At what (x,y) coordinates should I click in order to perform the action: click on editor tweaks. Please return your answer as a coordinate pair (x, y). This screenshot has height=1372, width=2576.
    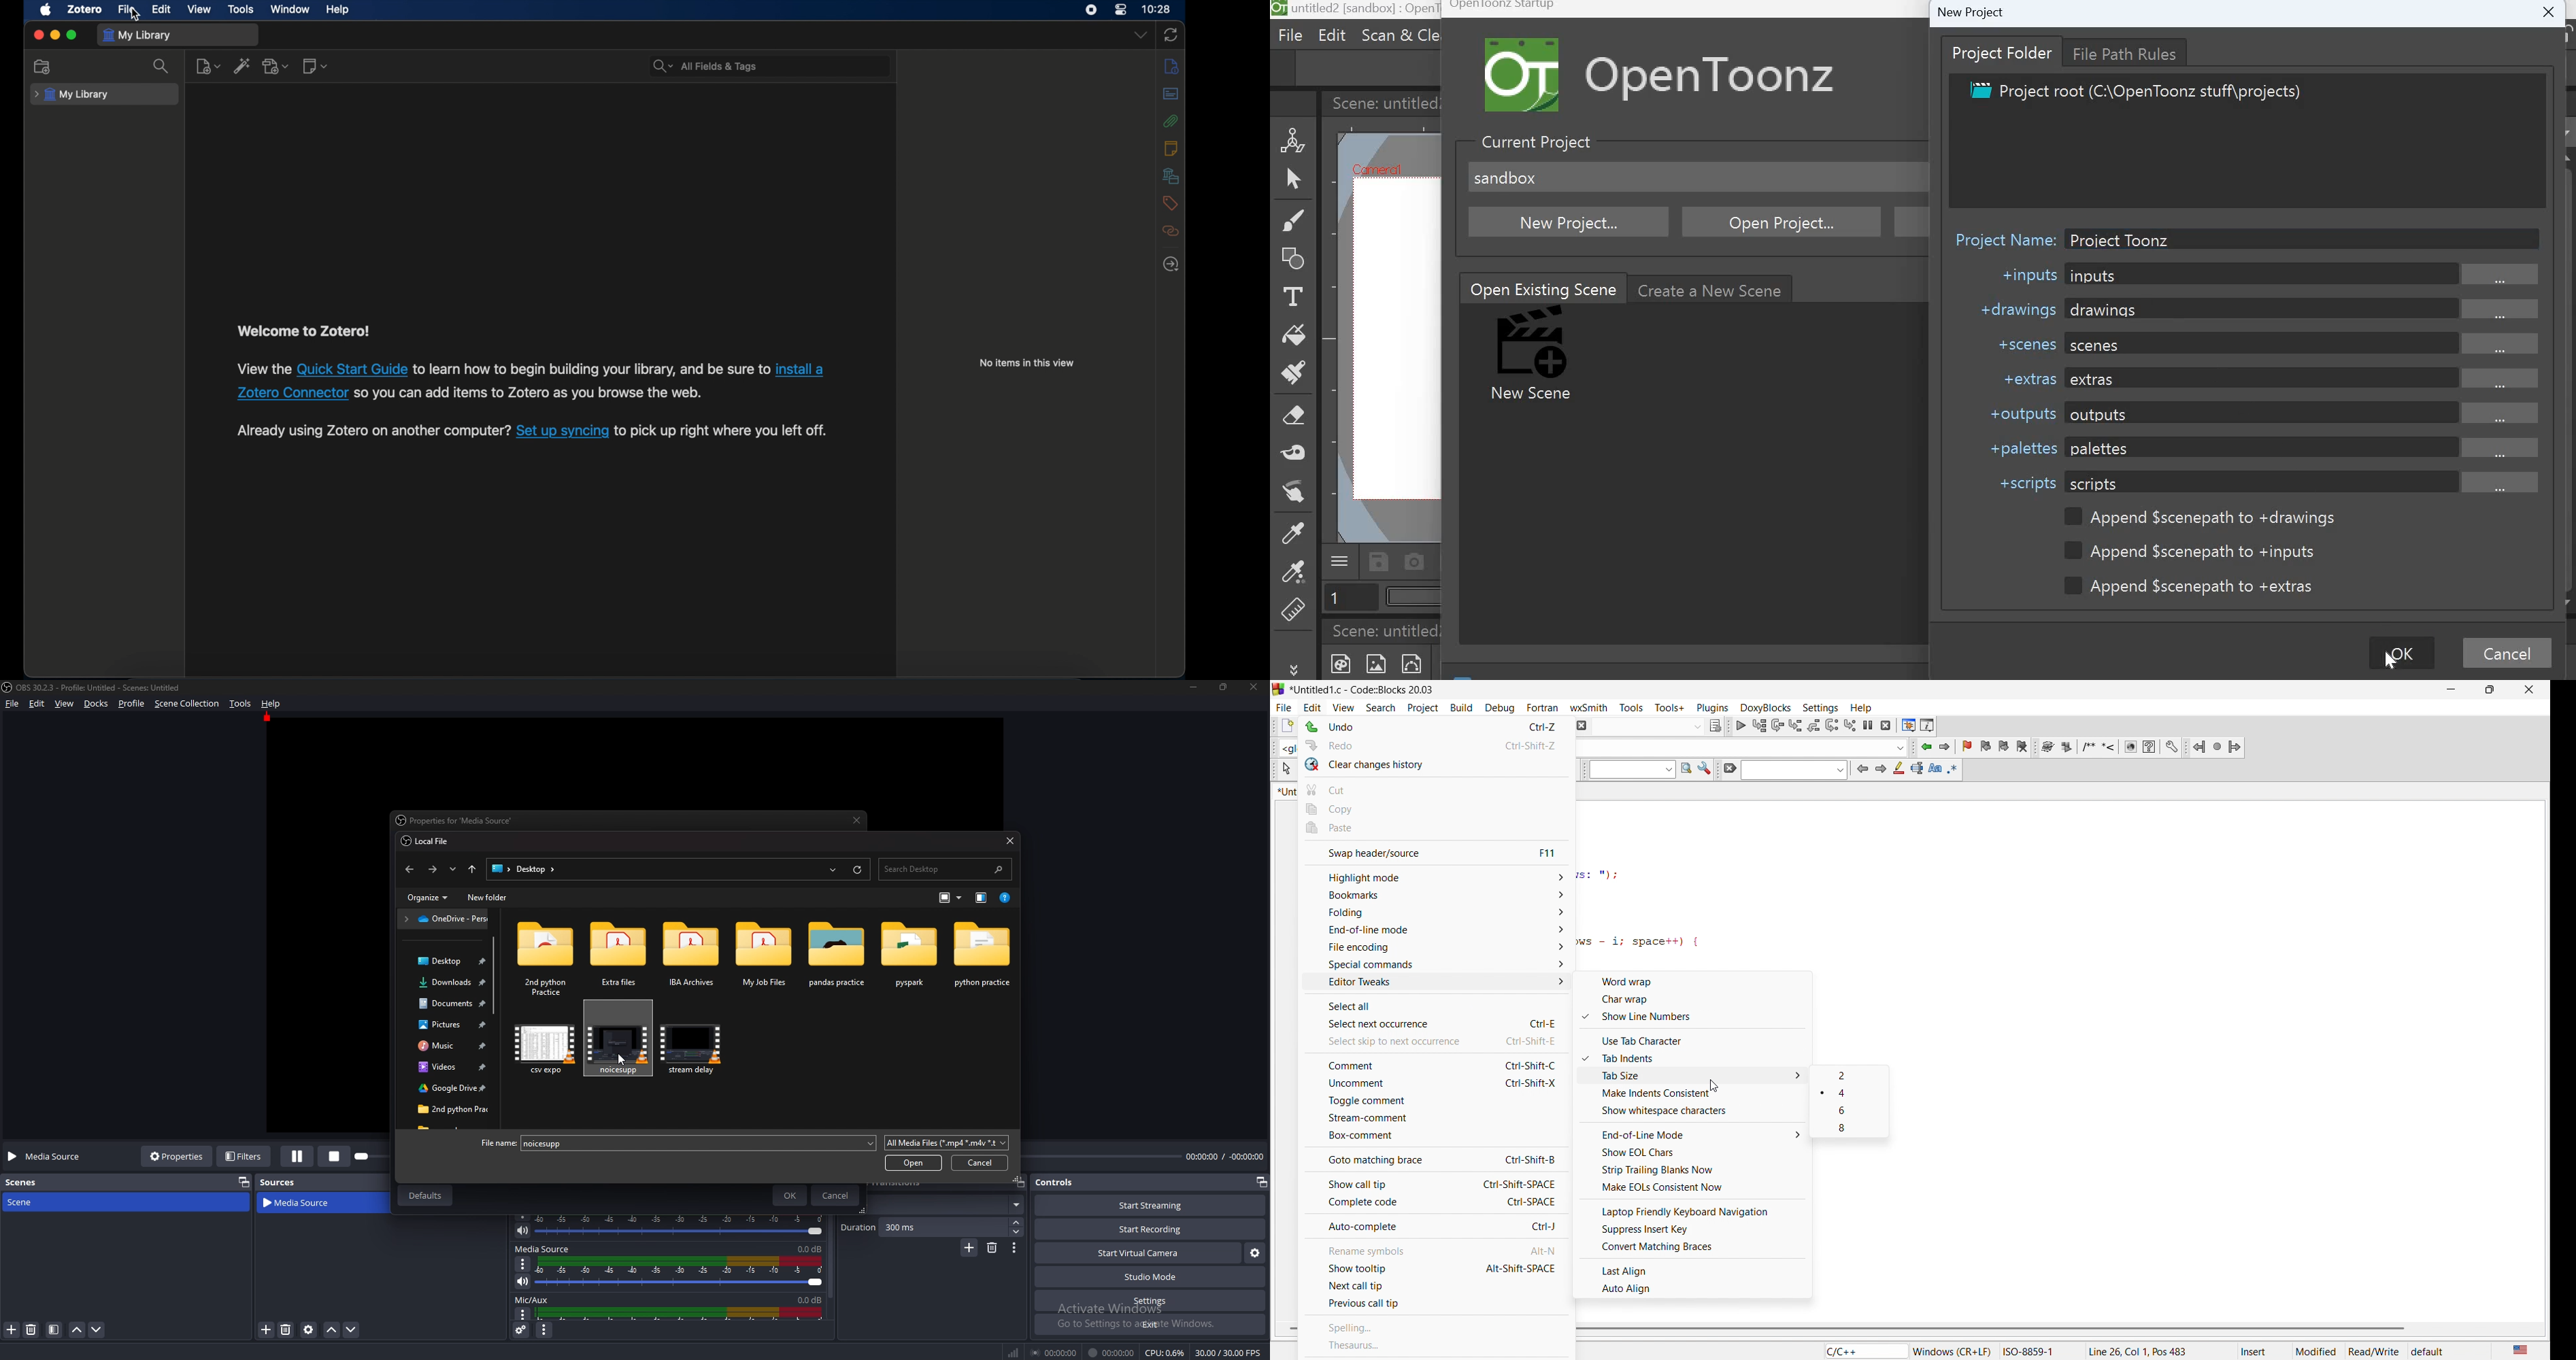
    Looking at the image, I should click on (1434, 986).